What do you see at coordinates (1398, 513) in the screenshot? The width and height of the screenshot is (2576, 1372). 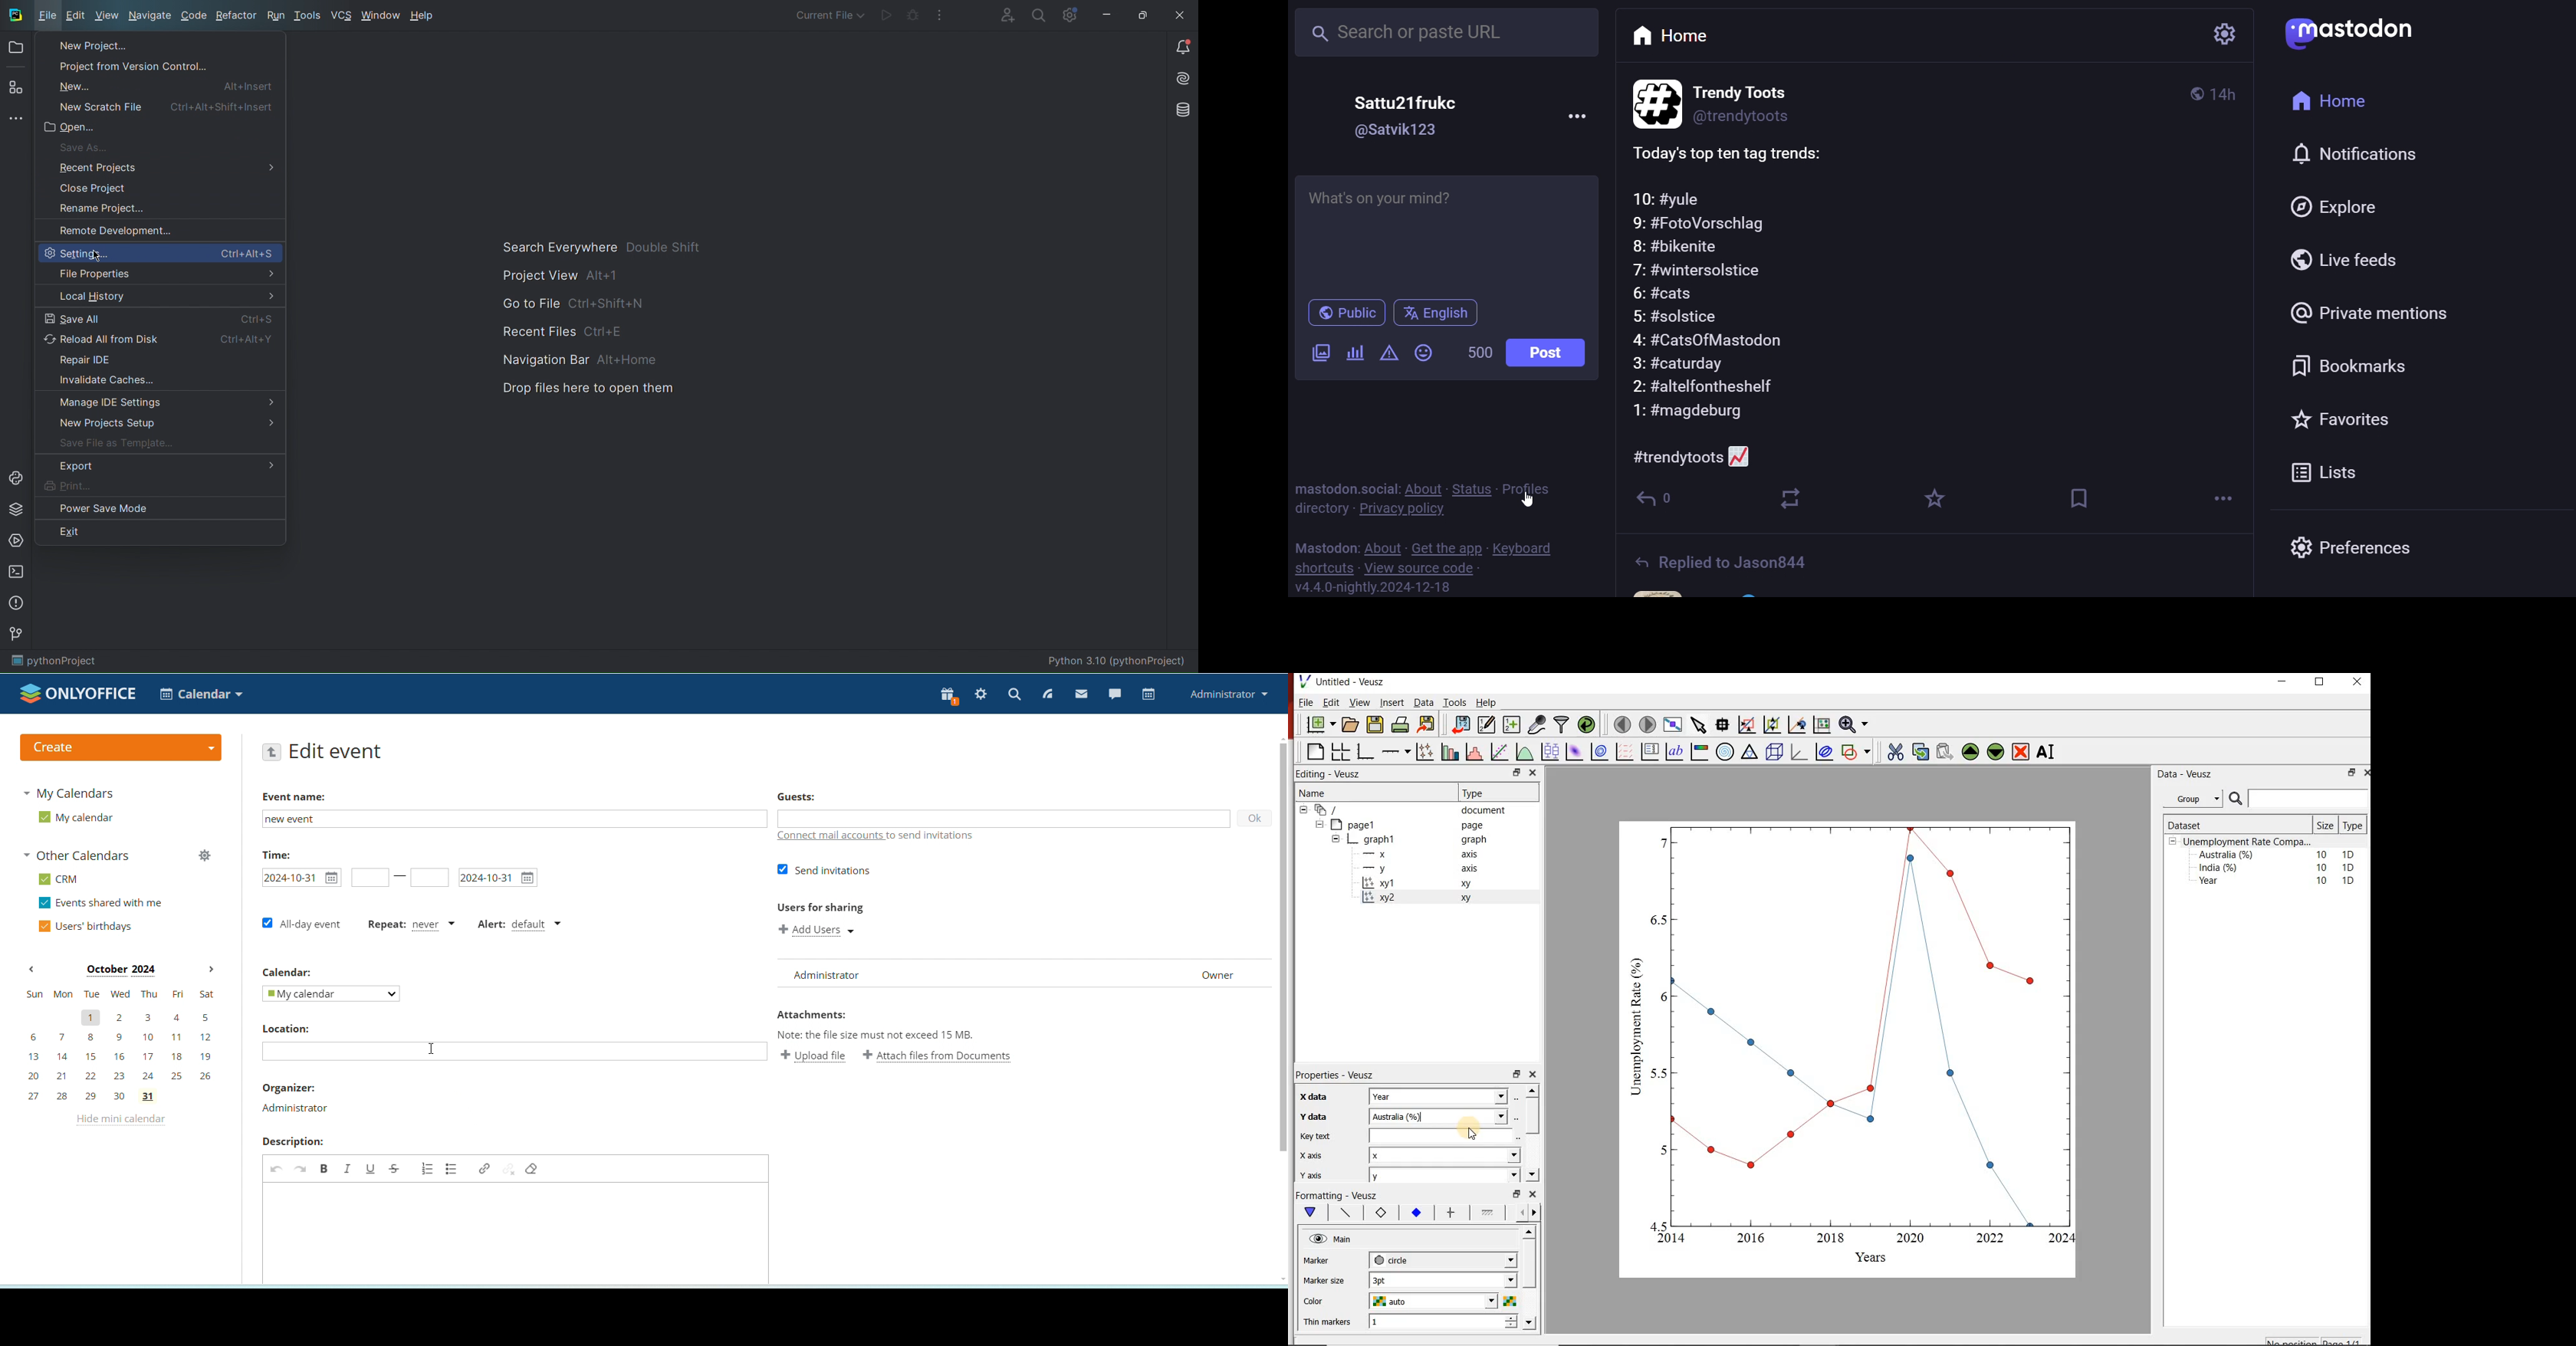 I see `private policy` at bounding box center [1398, 513].